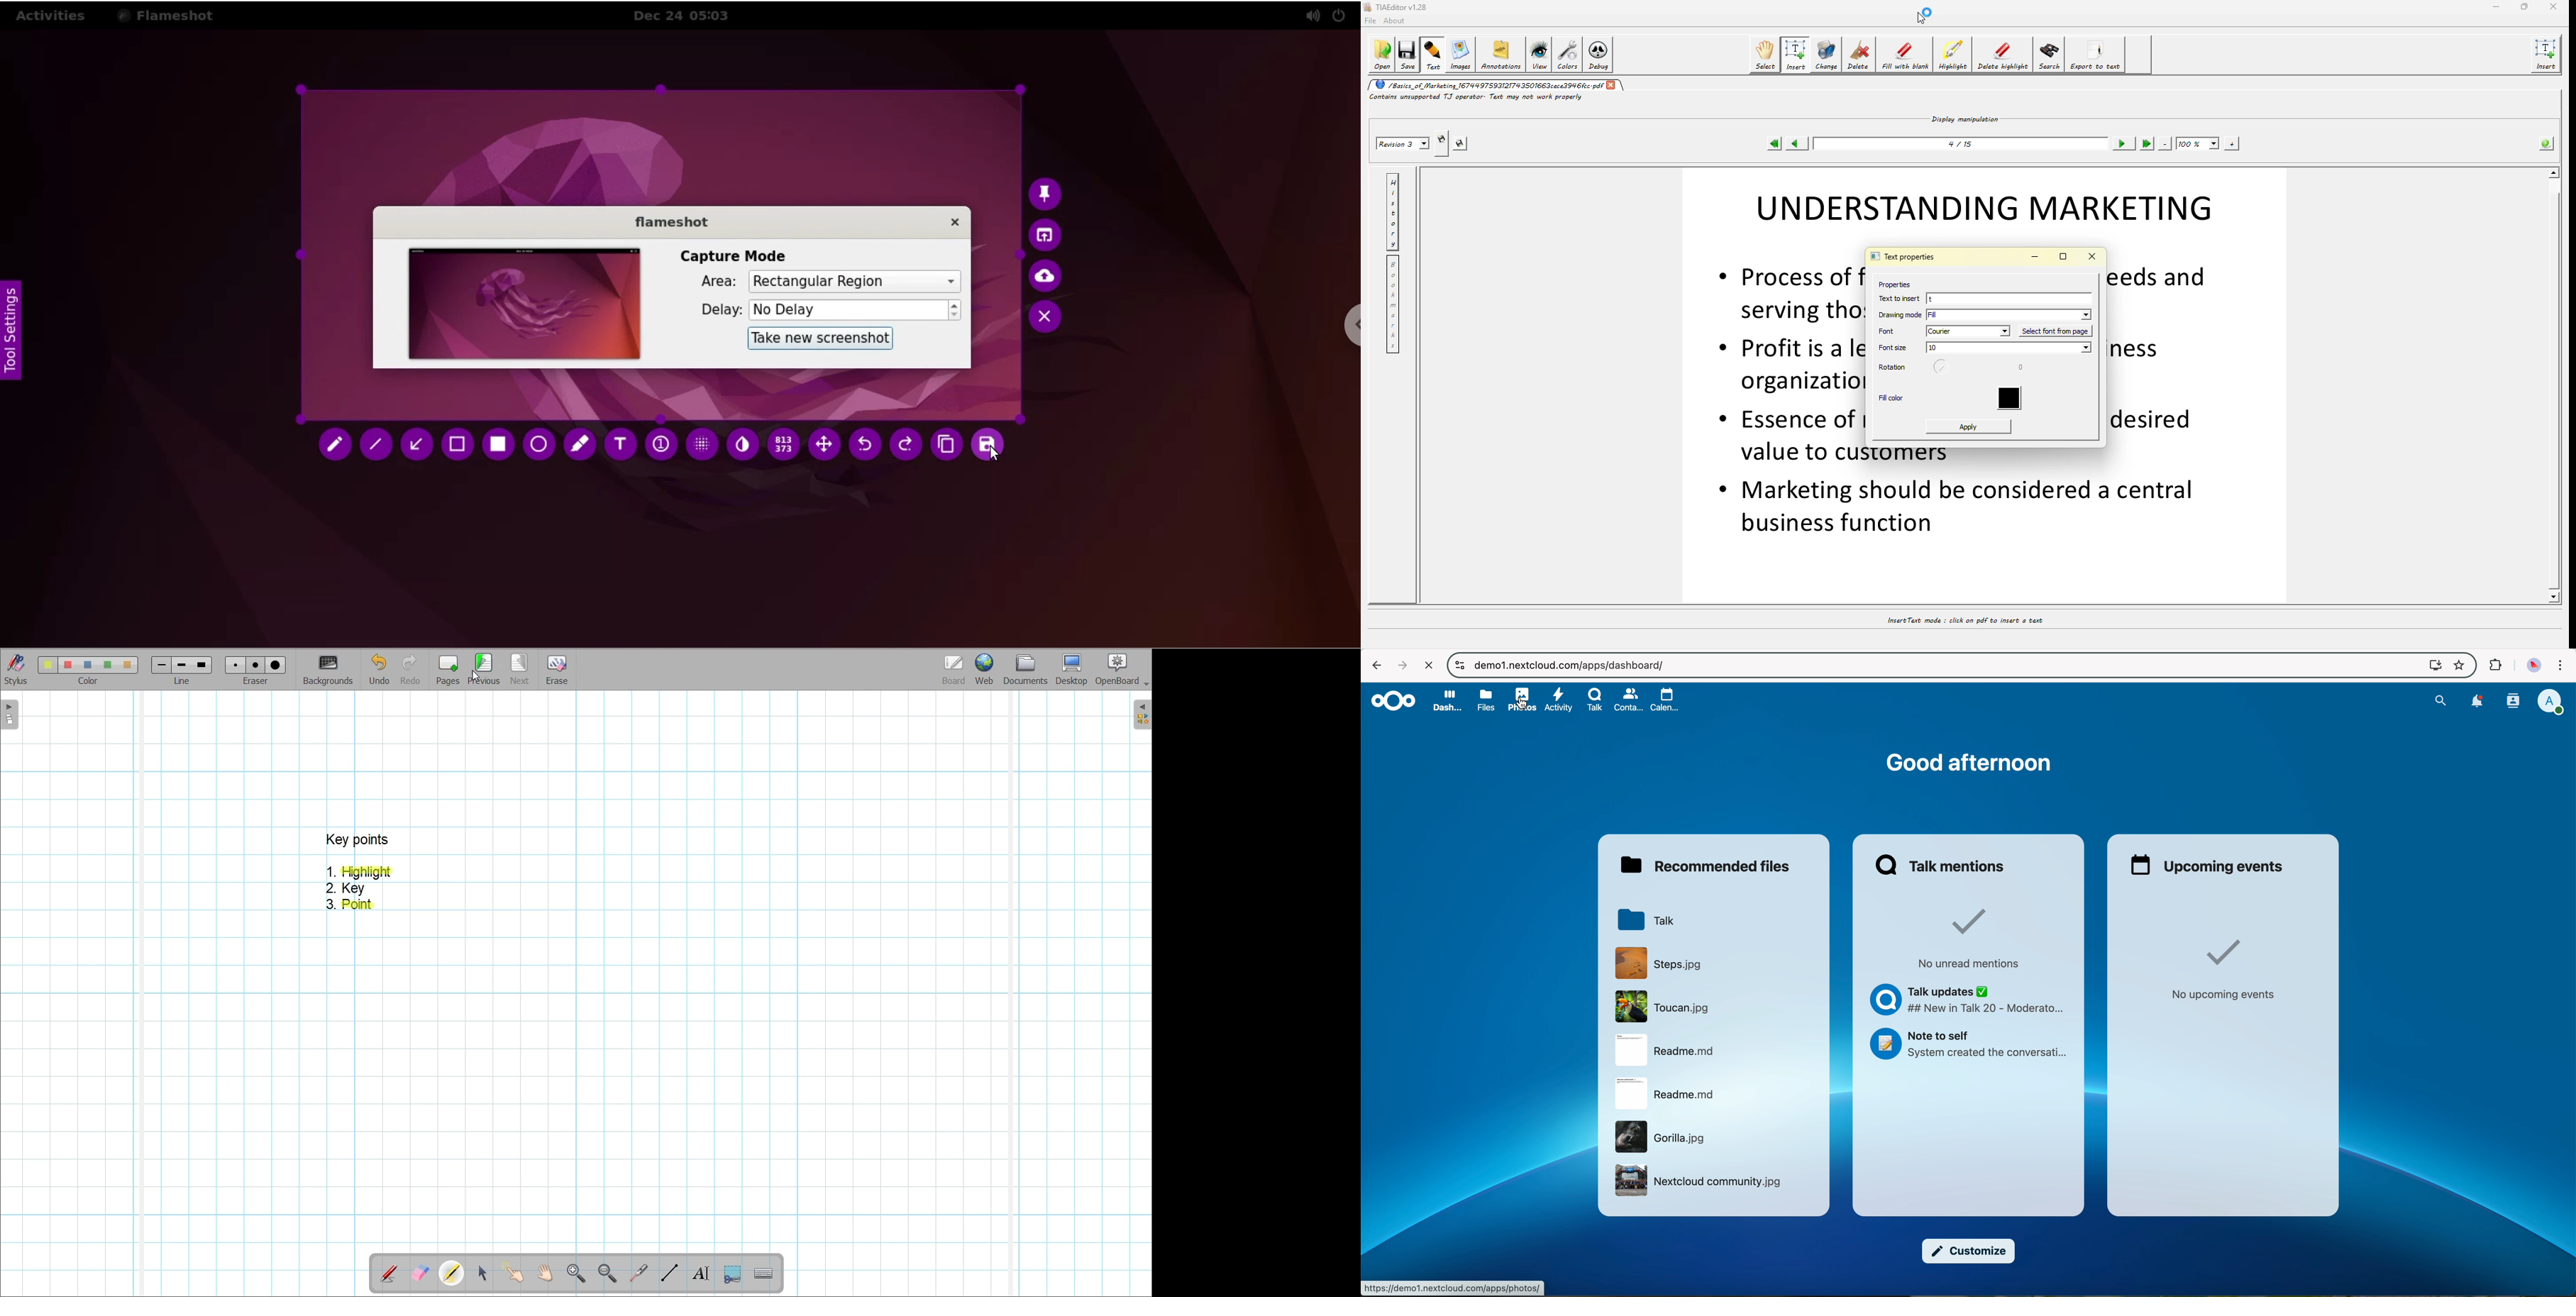 The image size is (2576, 1316). I want to click on Write text, so click(701, 1274).